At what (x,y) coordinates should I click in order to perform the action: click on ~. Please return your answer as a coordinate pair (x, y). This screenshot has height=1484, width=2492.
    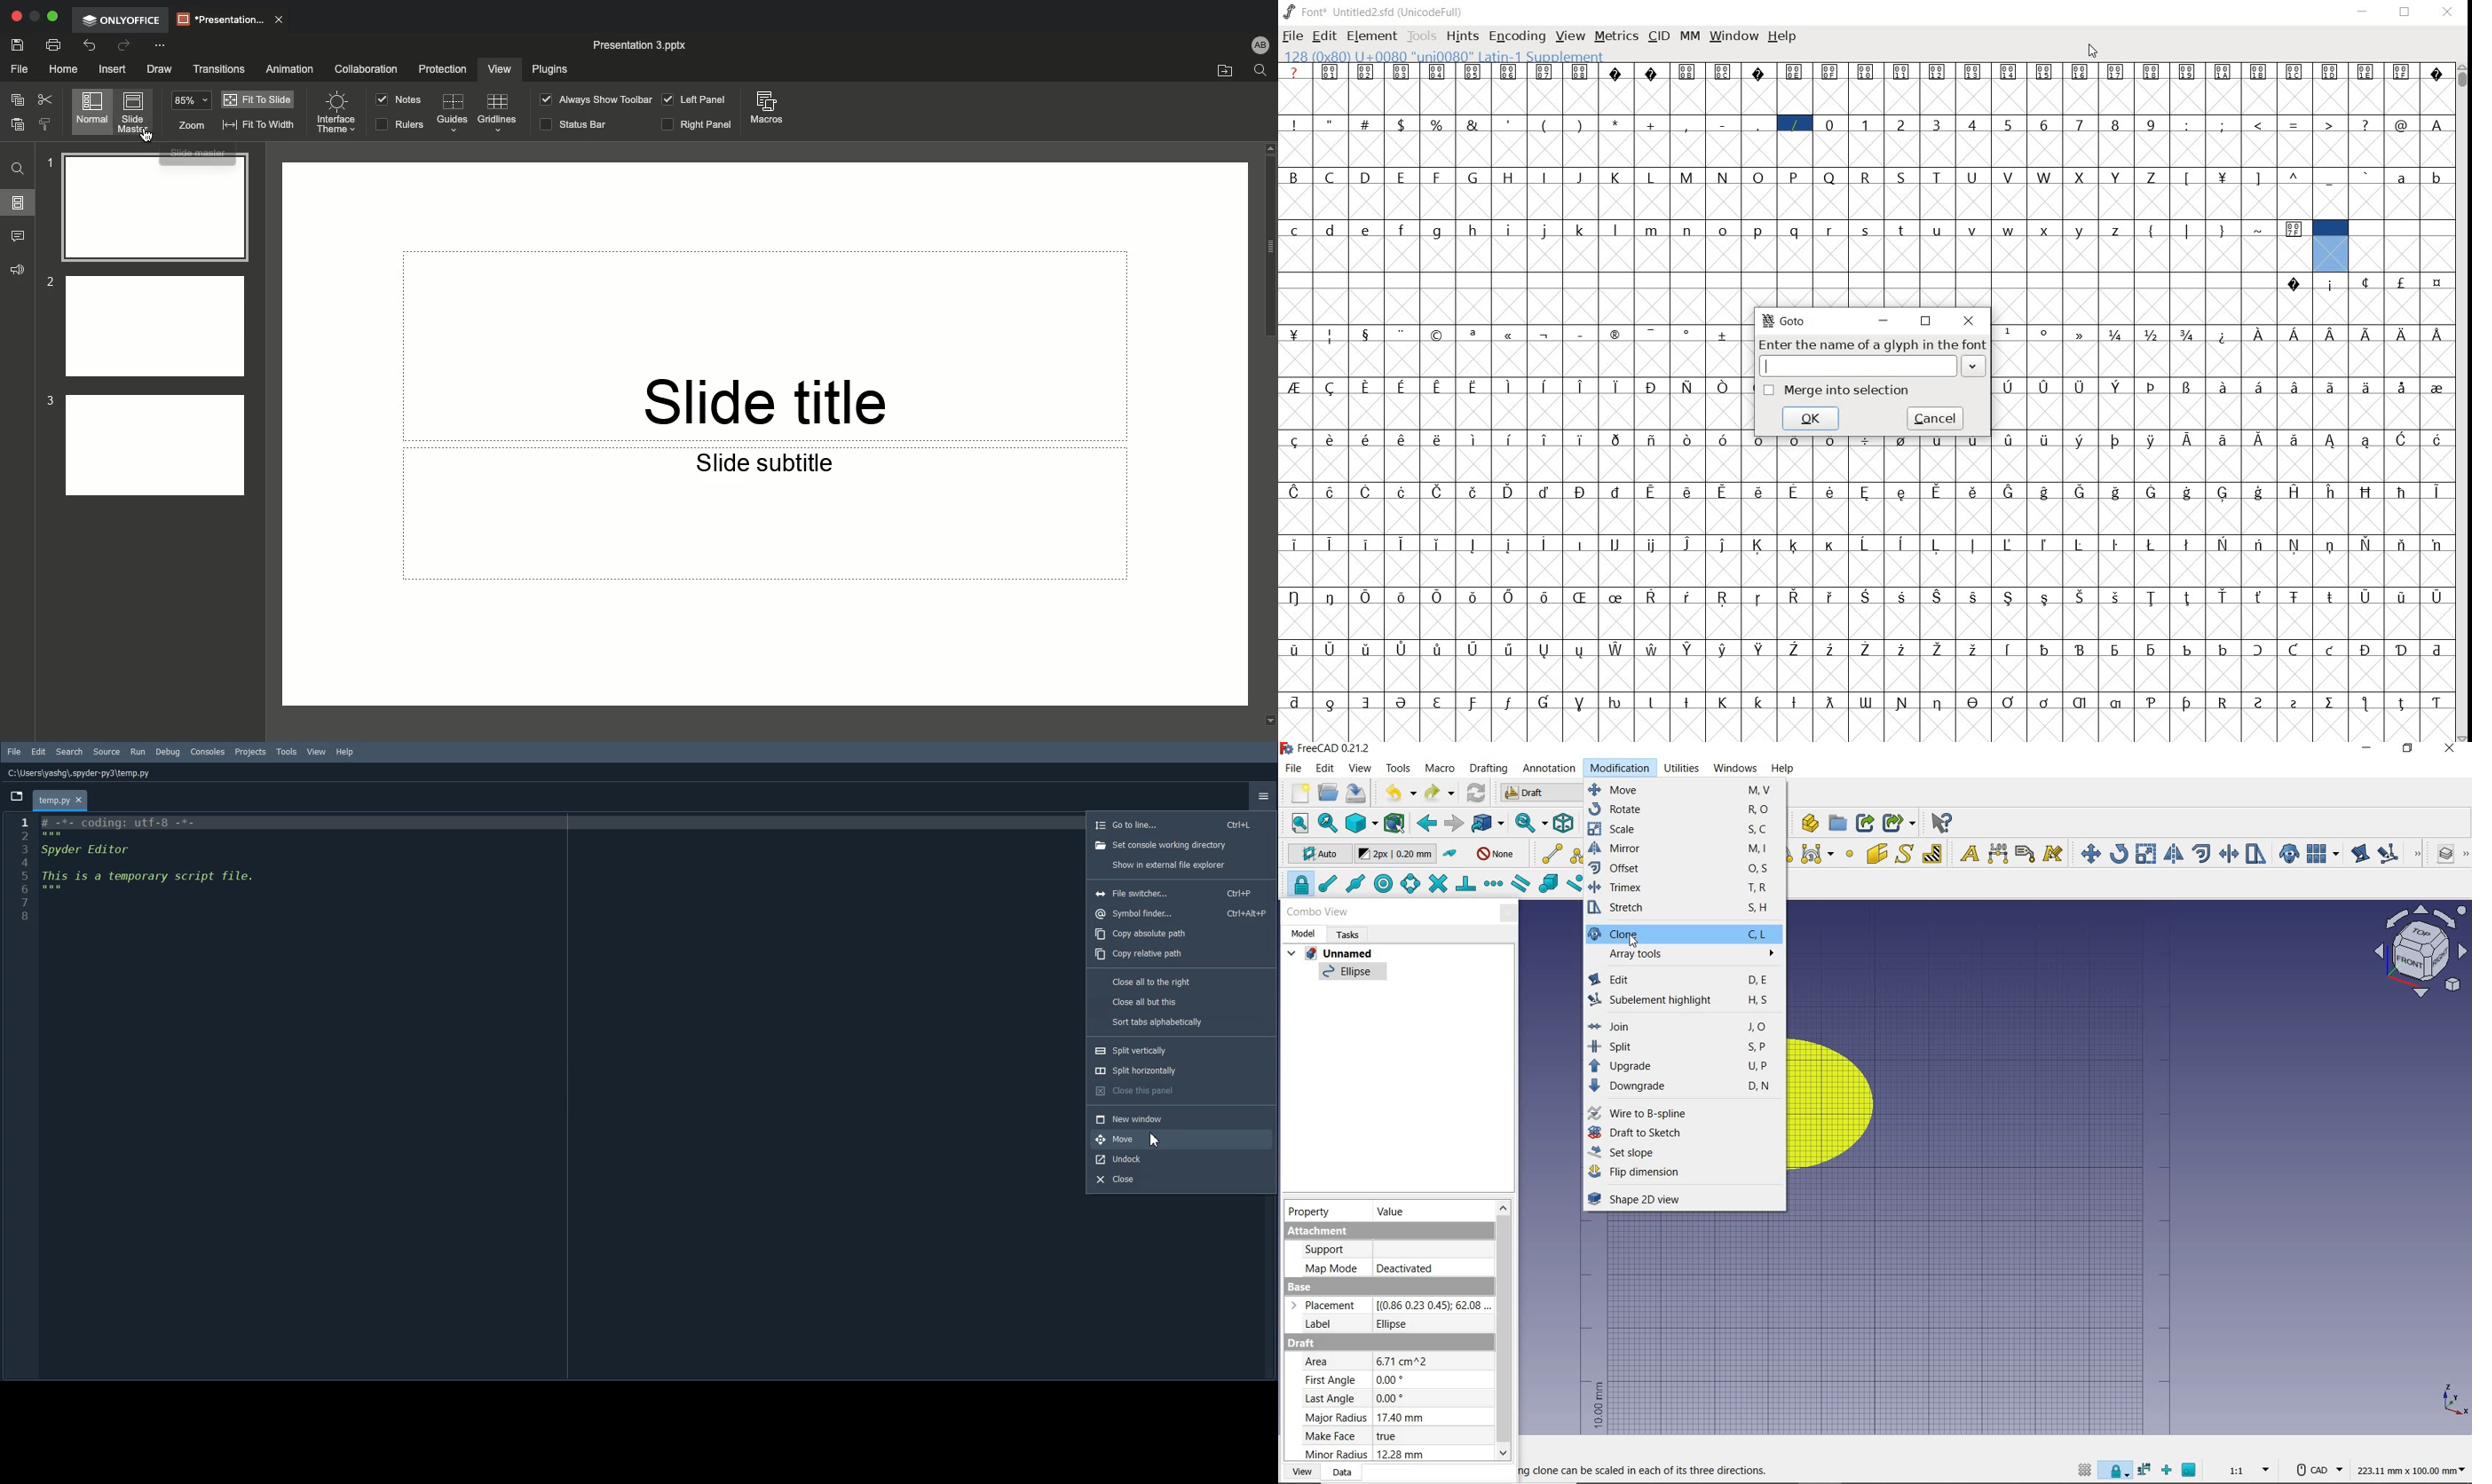
    Looking at the image, I should click on (2260, 227).